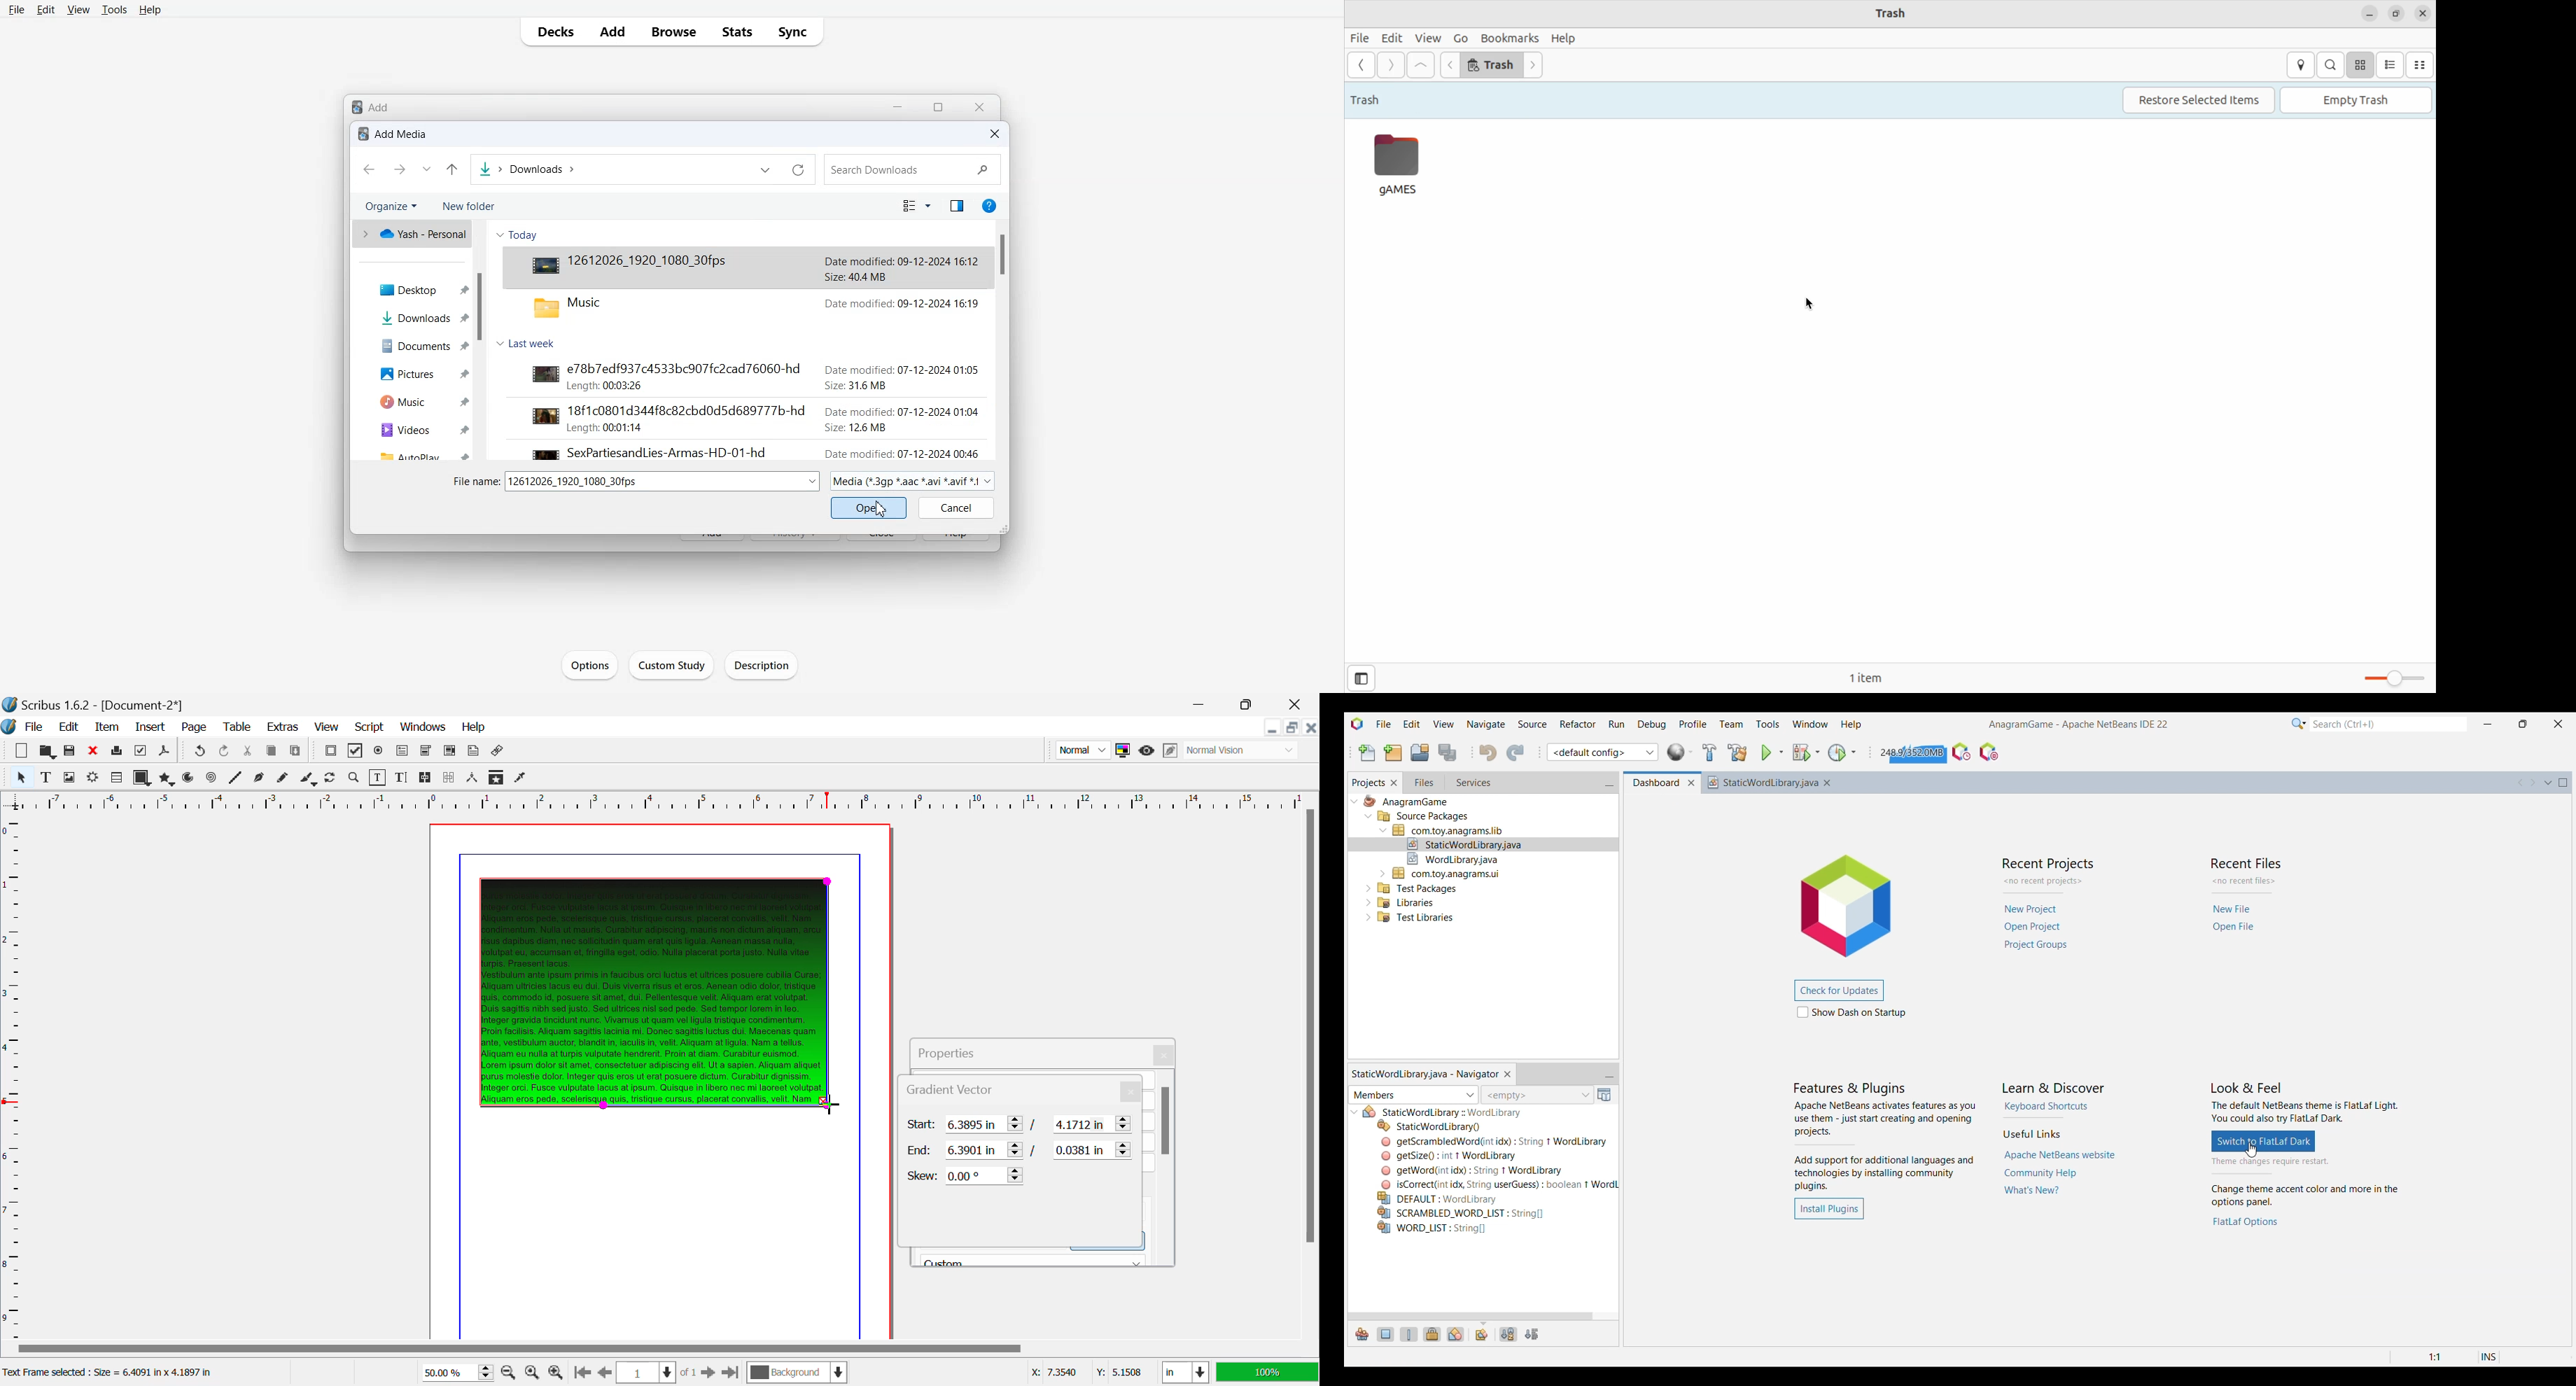 The width and height of the screenshot is (2576, 1400). Describe the element at coordinates (742, 267) in the screenshot. I see `Video File` at that location.